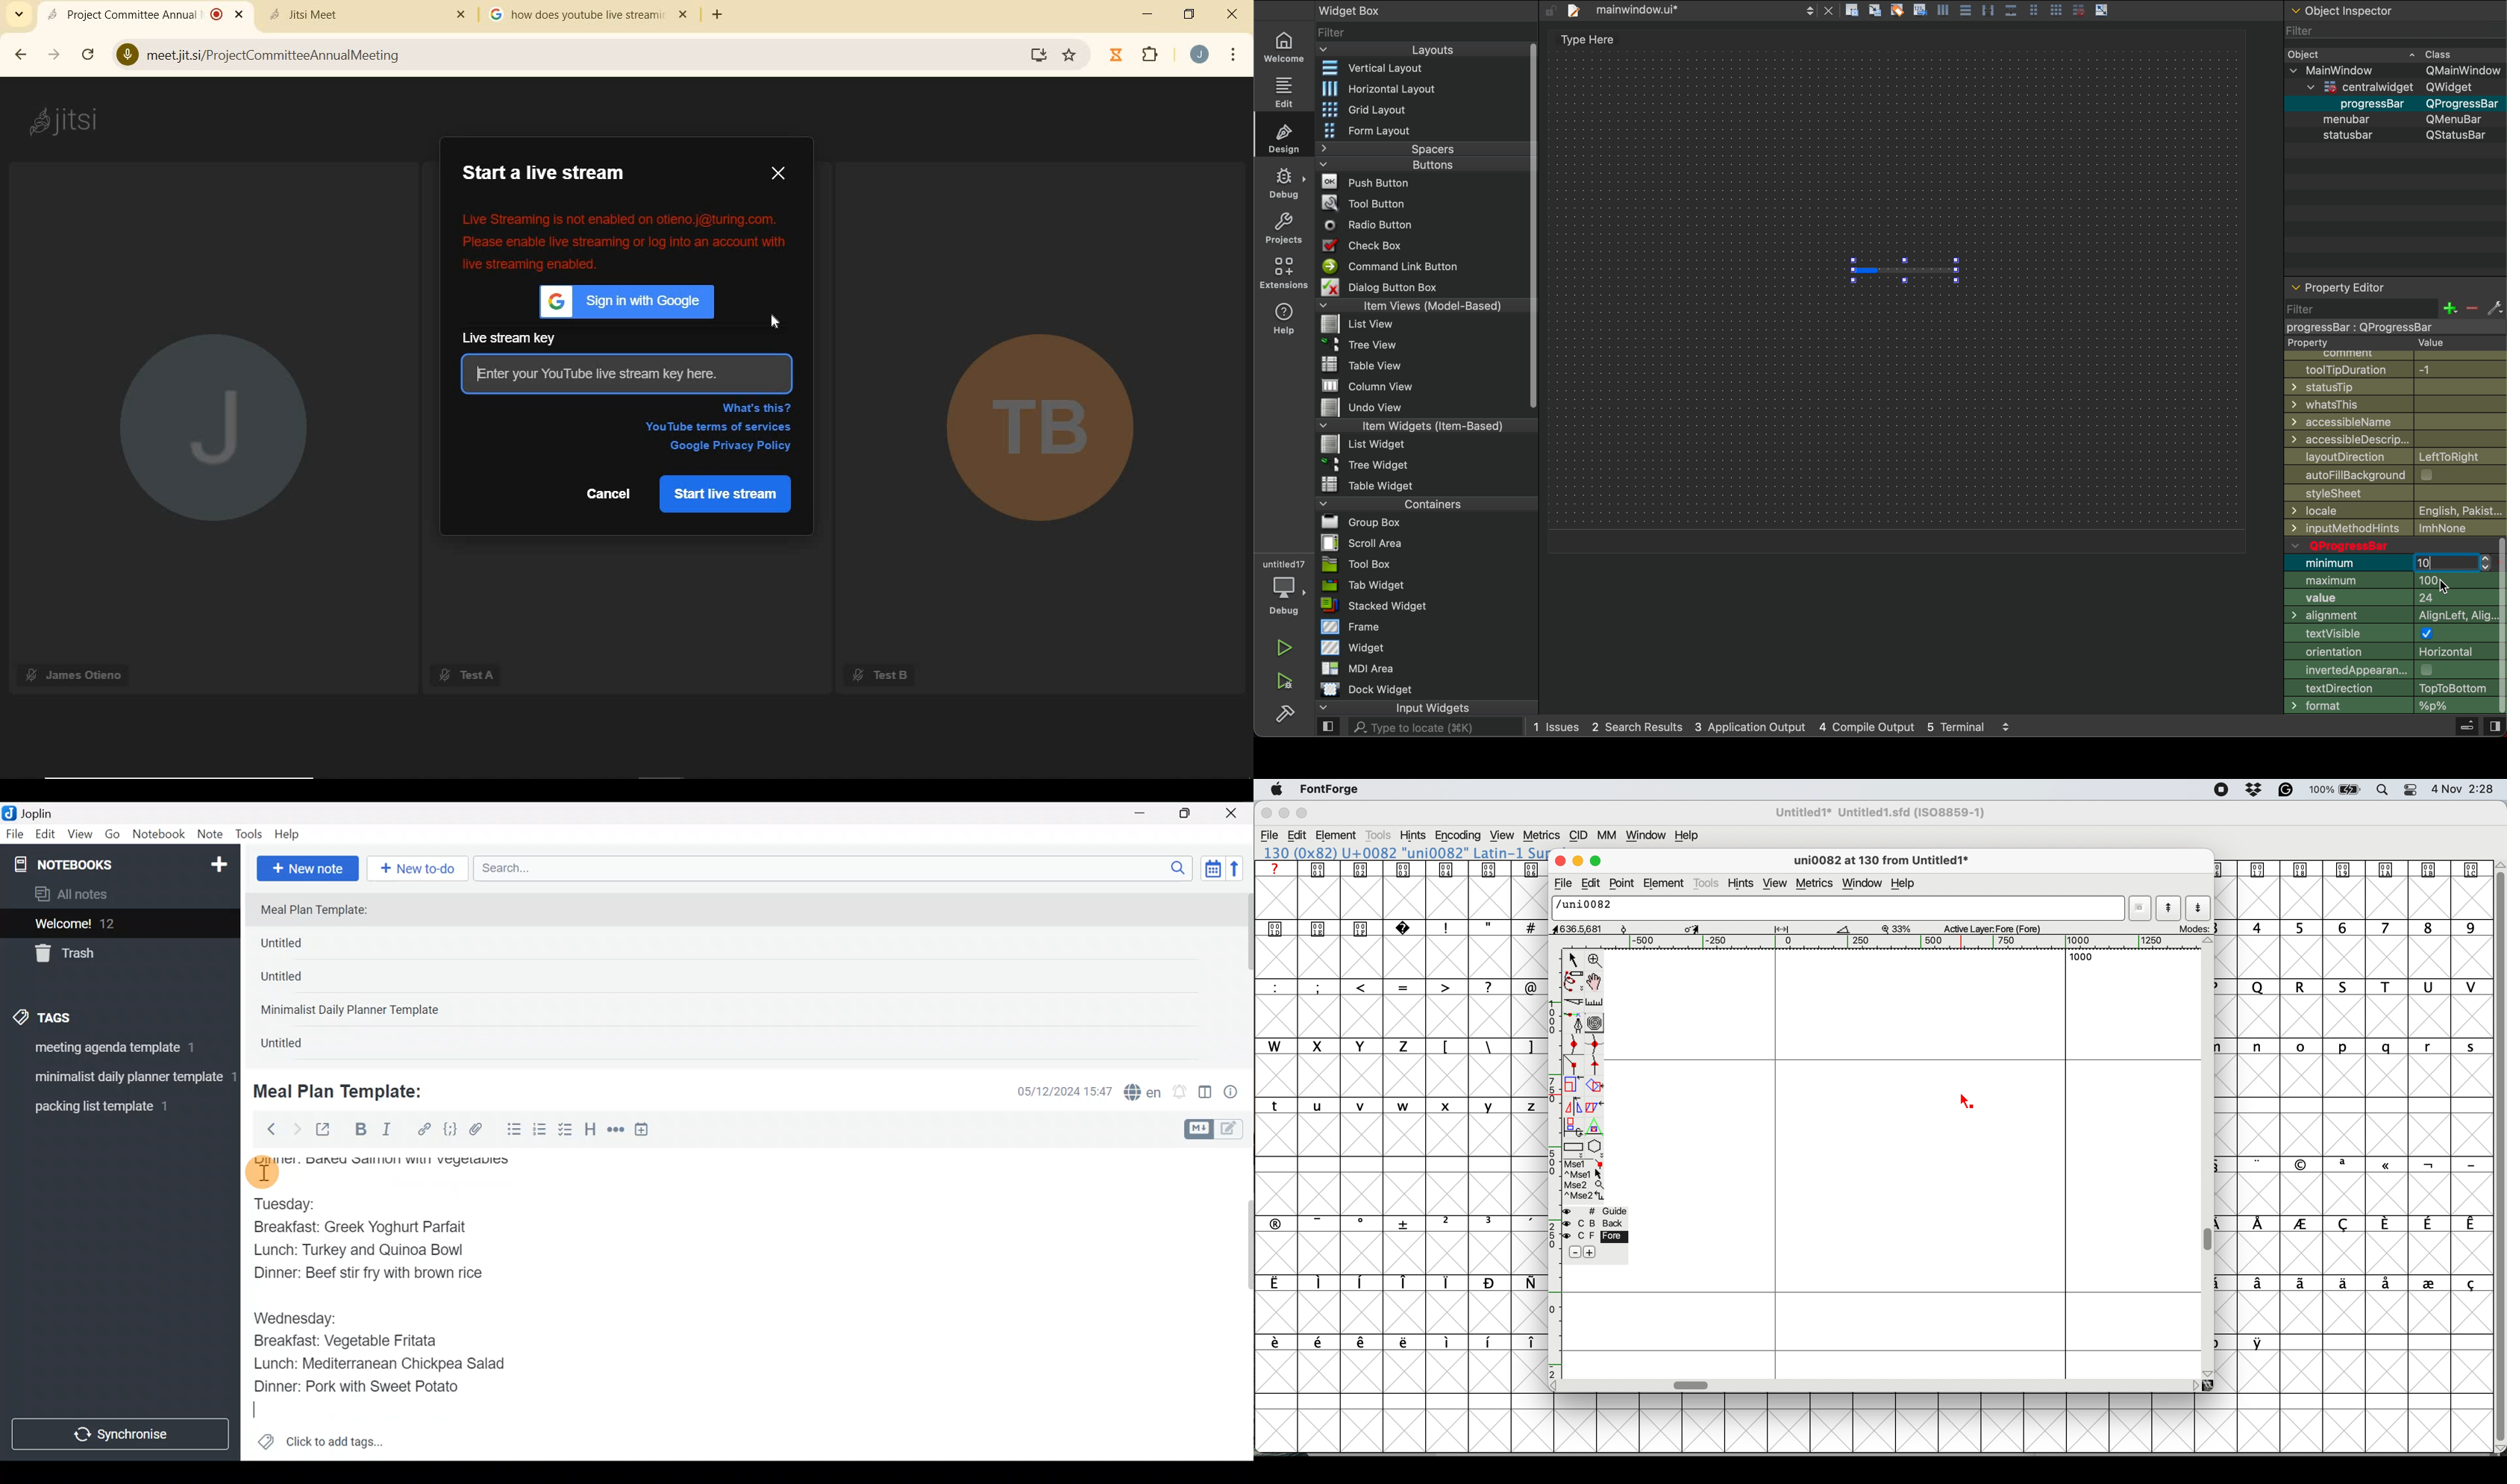 The width and height of the screenshot is (2520, 1484). What do you see at coordinates (2360, 987) in the screenshot?
I see `uppercase letters` at bounding box center [2360, 987].